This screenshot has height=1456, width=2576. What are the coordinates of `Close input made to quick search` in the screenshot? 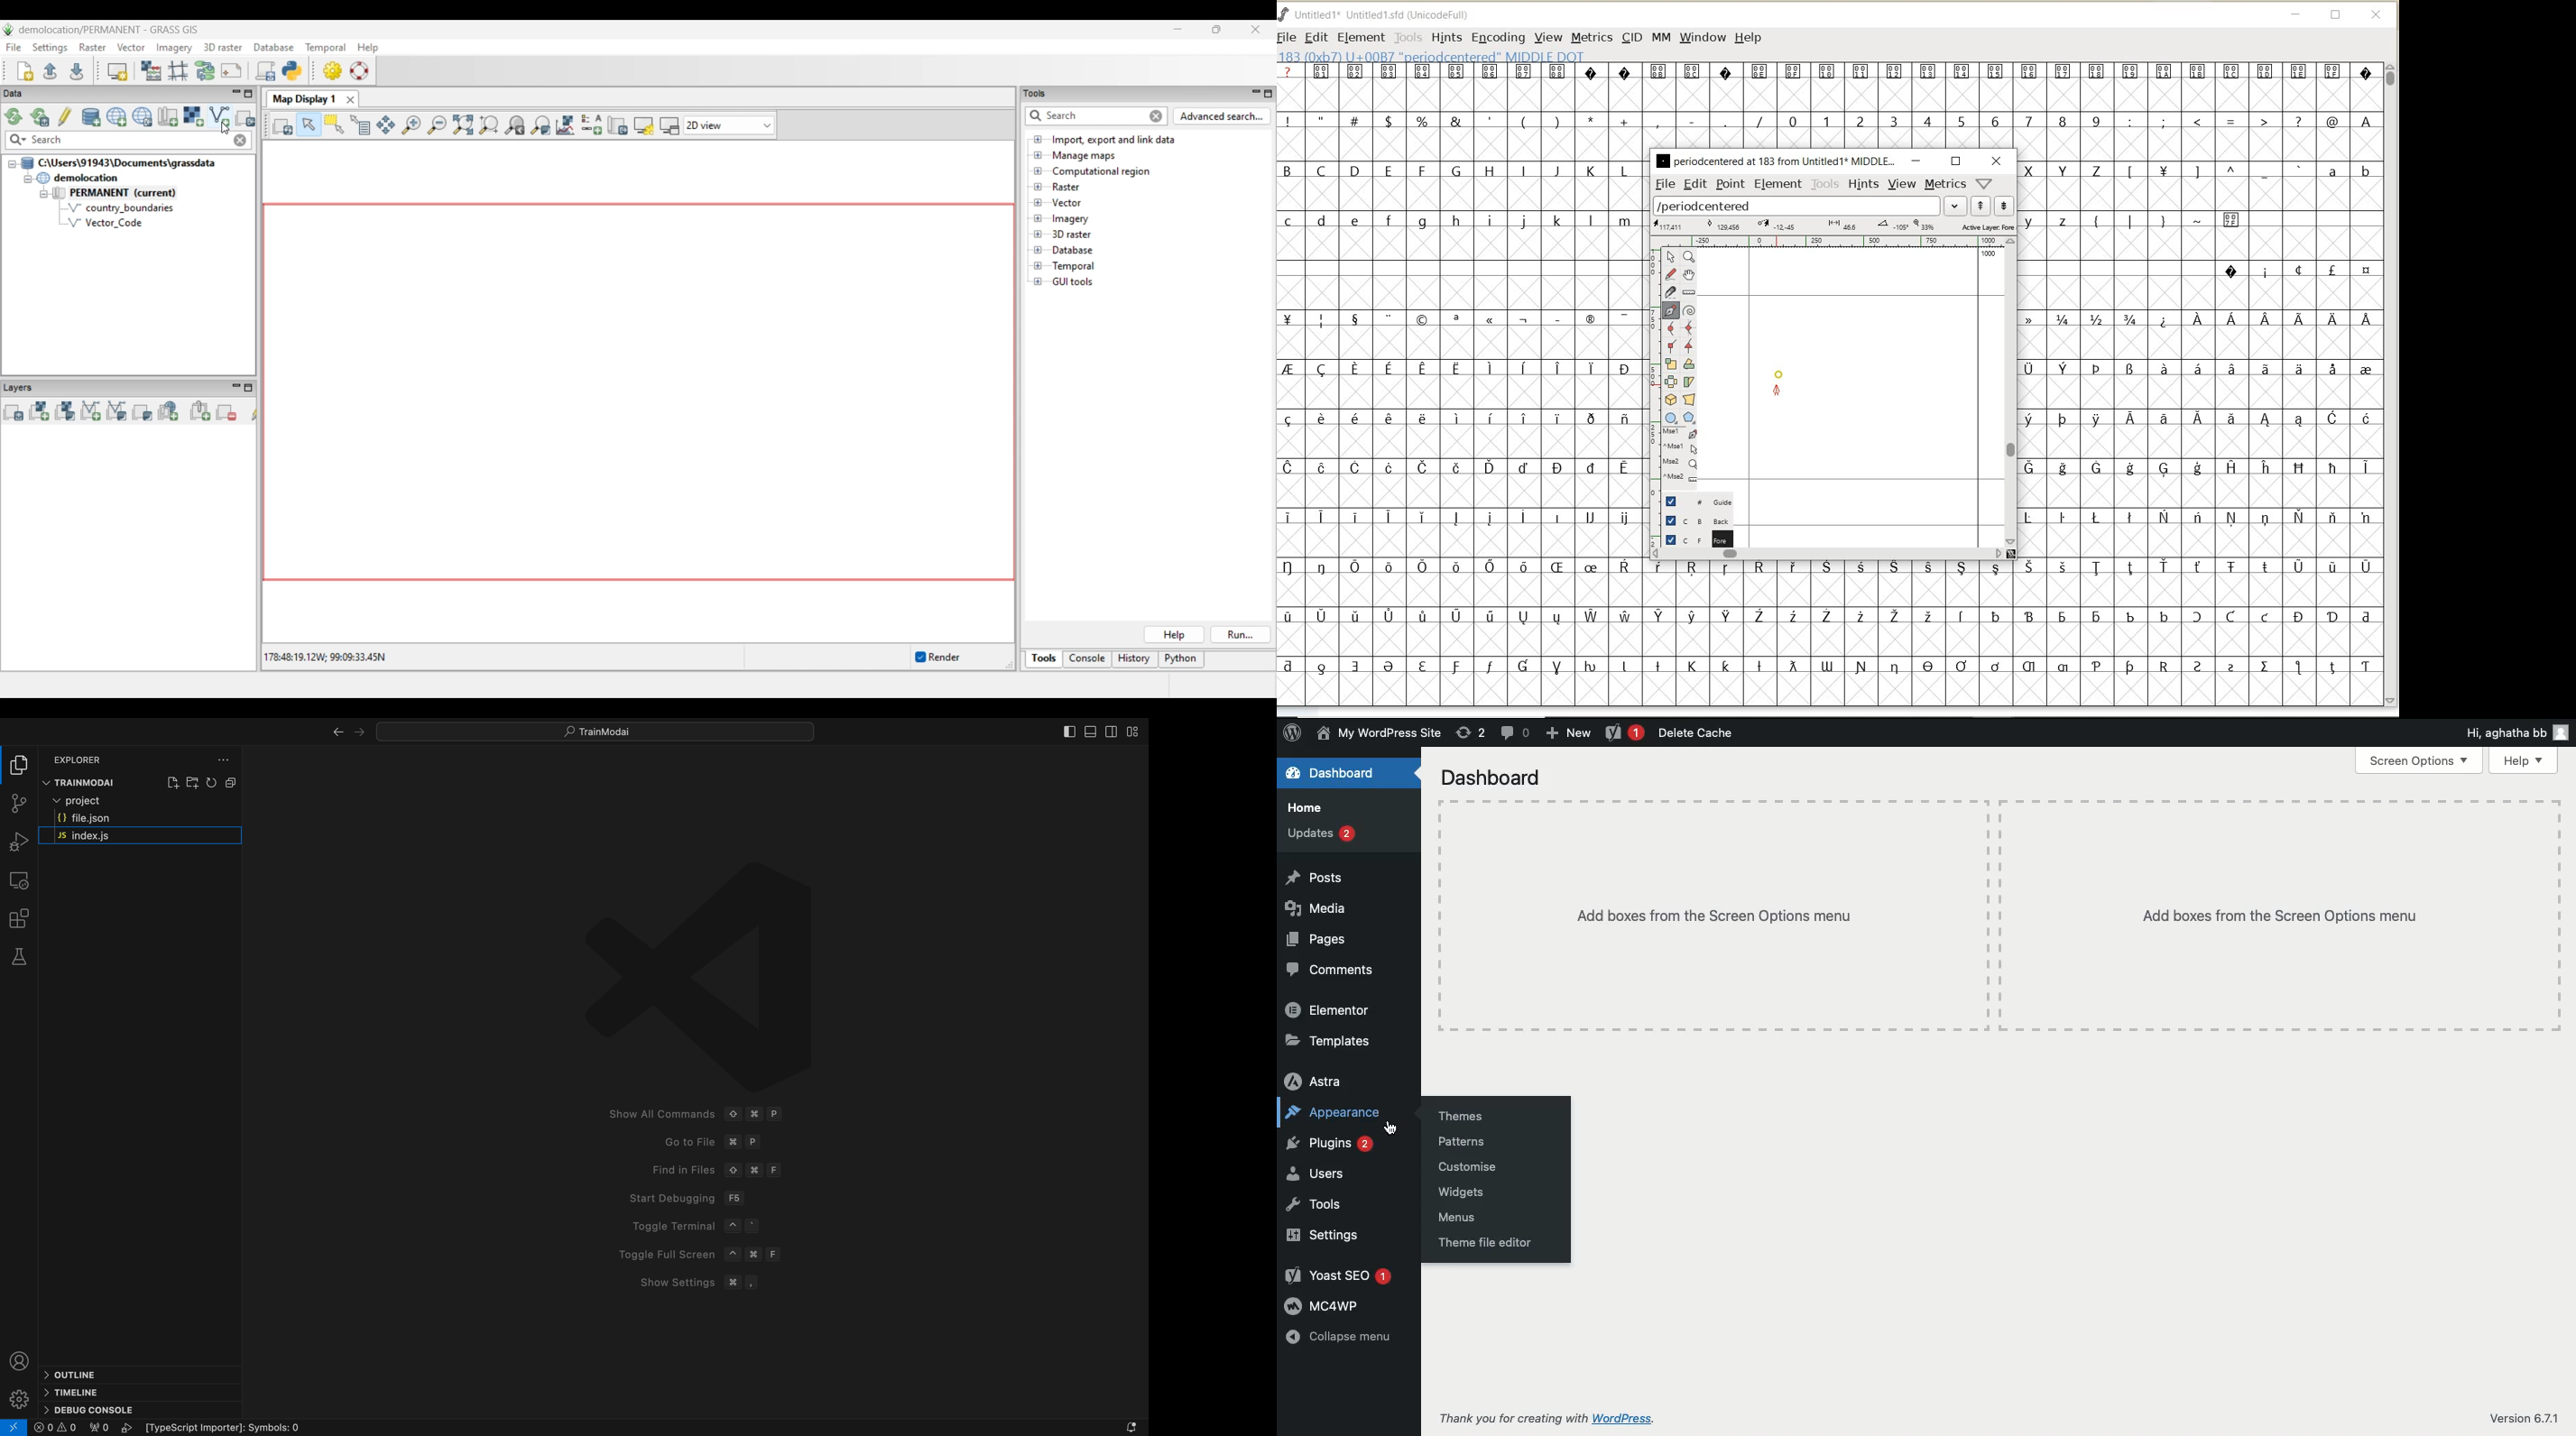 It's located at (240, 140).